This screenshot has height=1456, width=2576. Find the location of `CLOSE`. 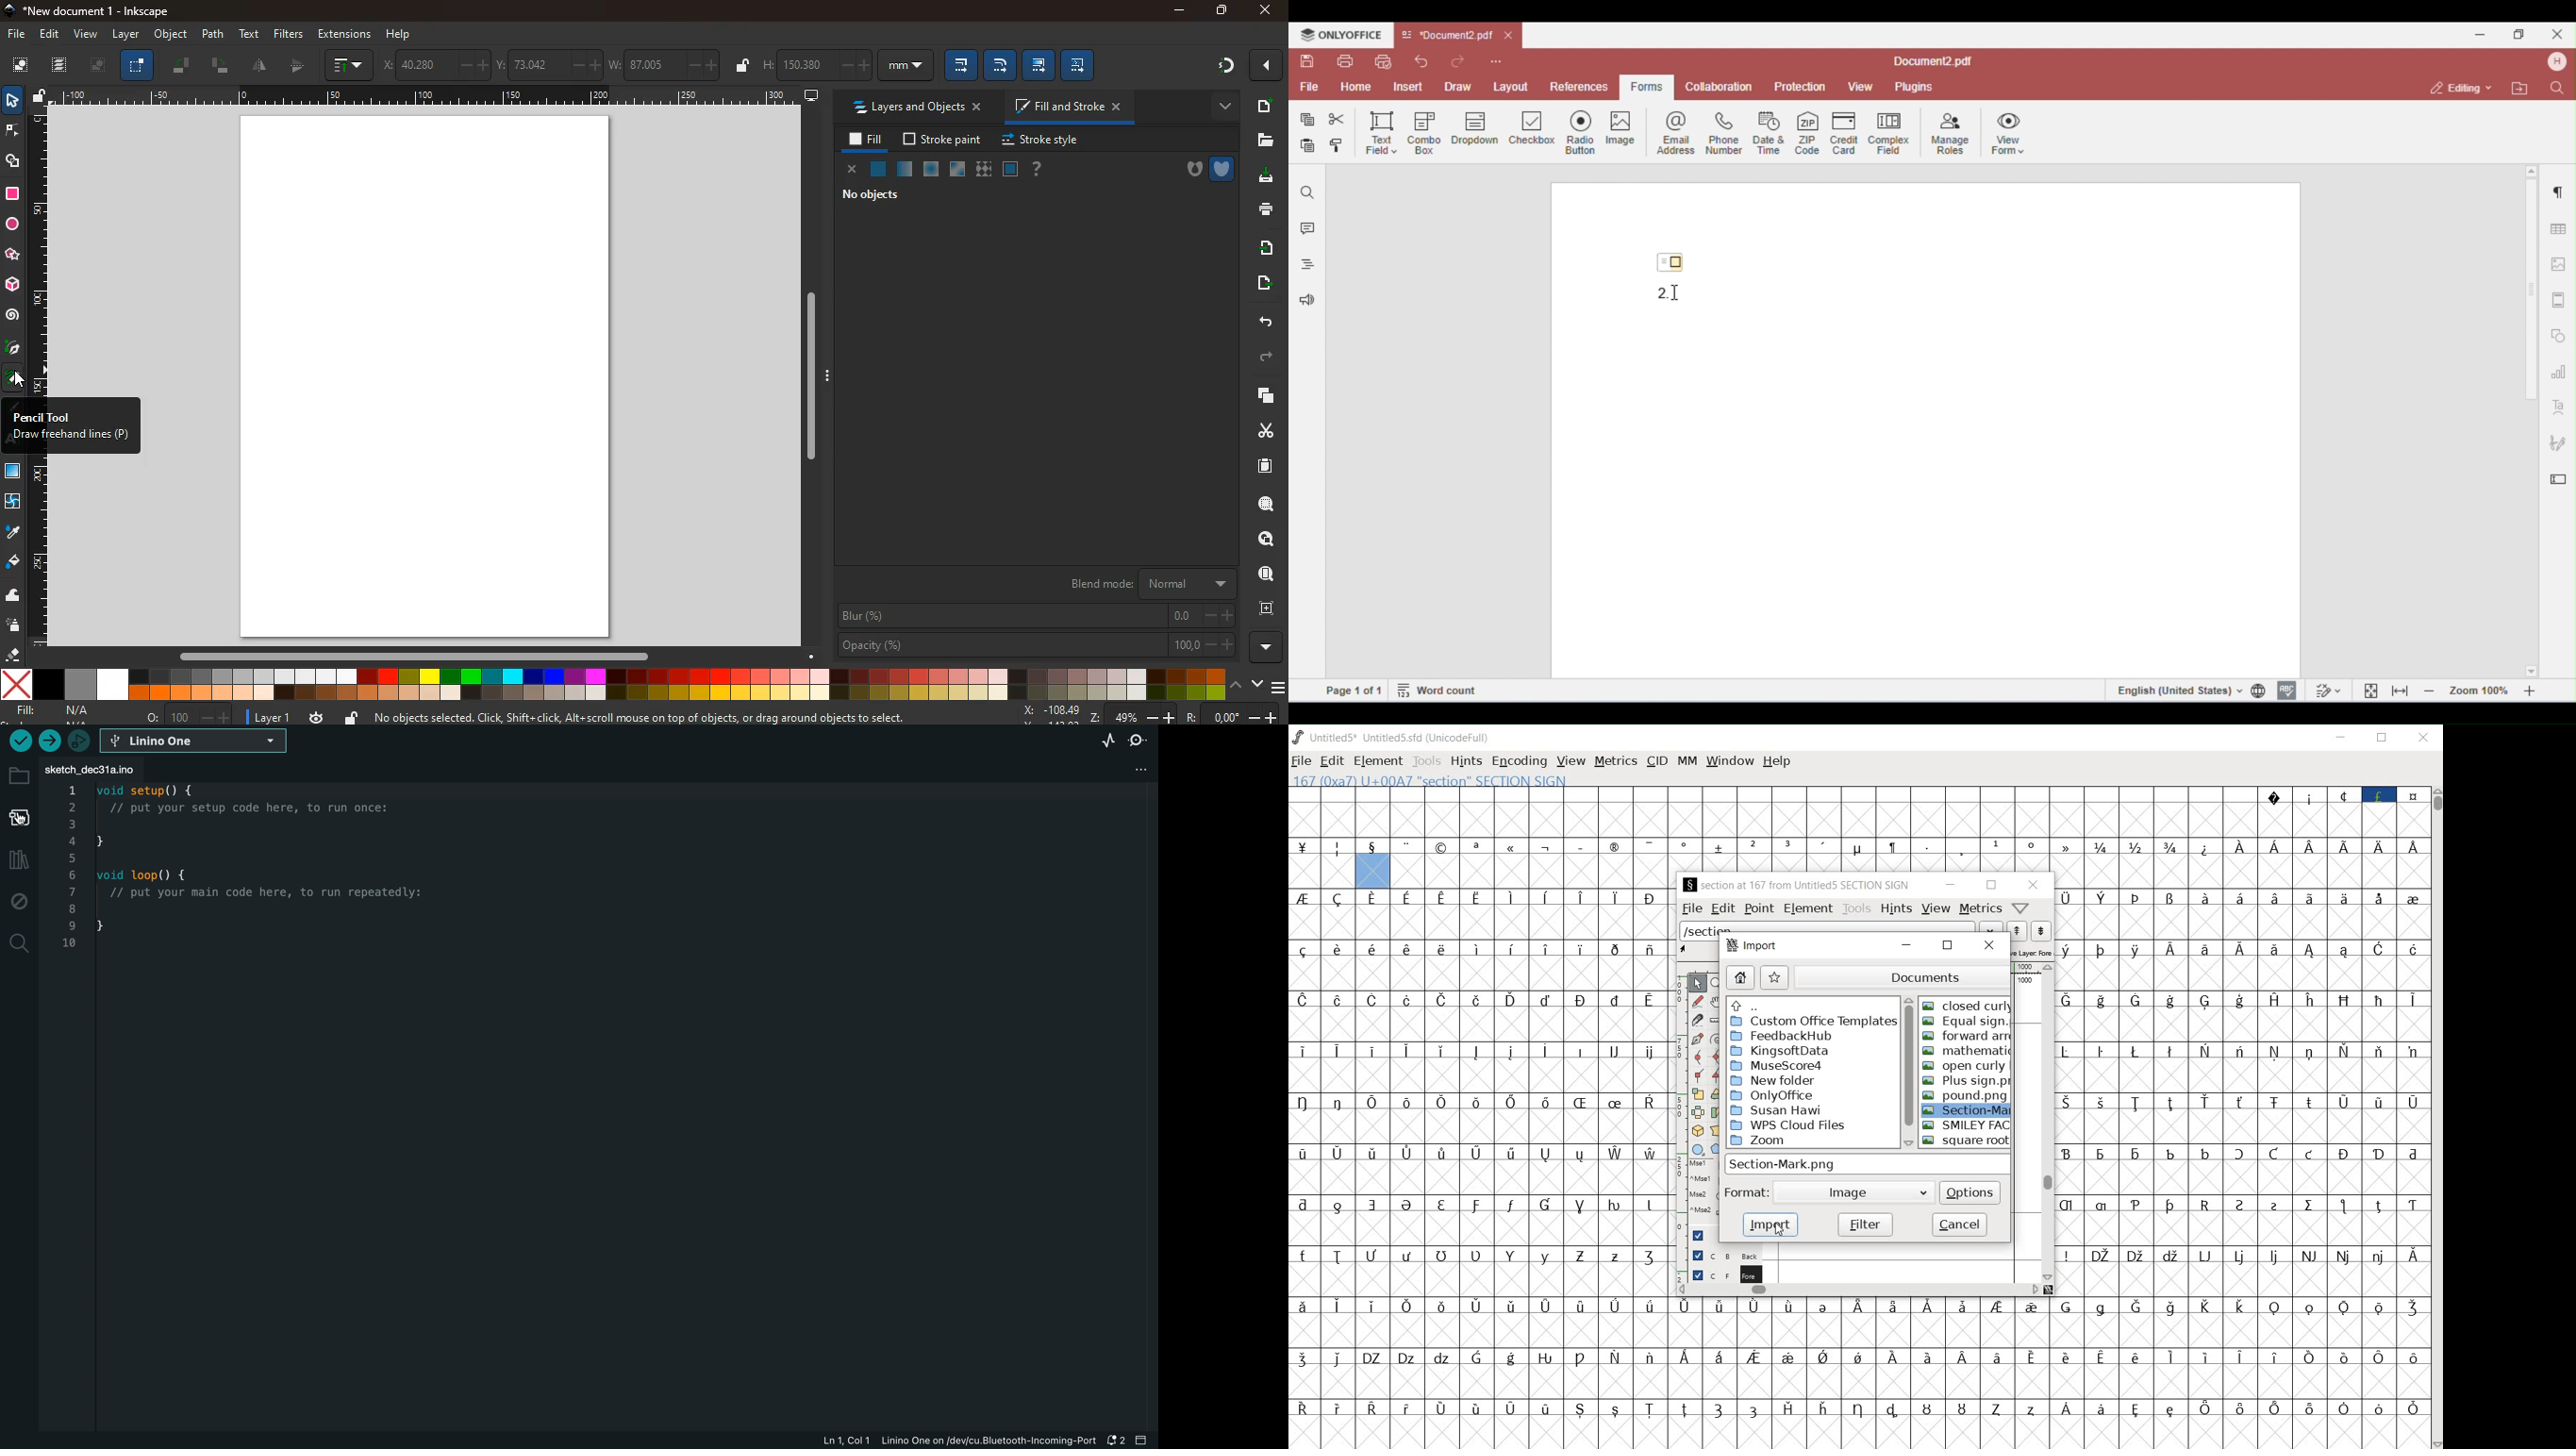

CLOSE is located at coordinates (2424, 739).